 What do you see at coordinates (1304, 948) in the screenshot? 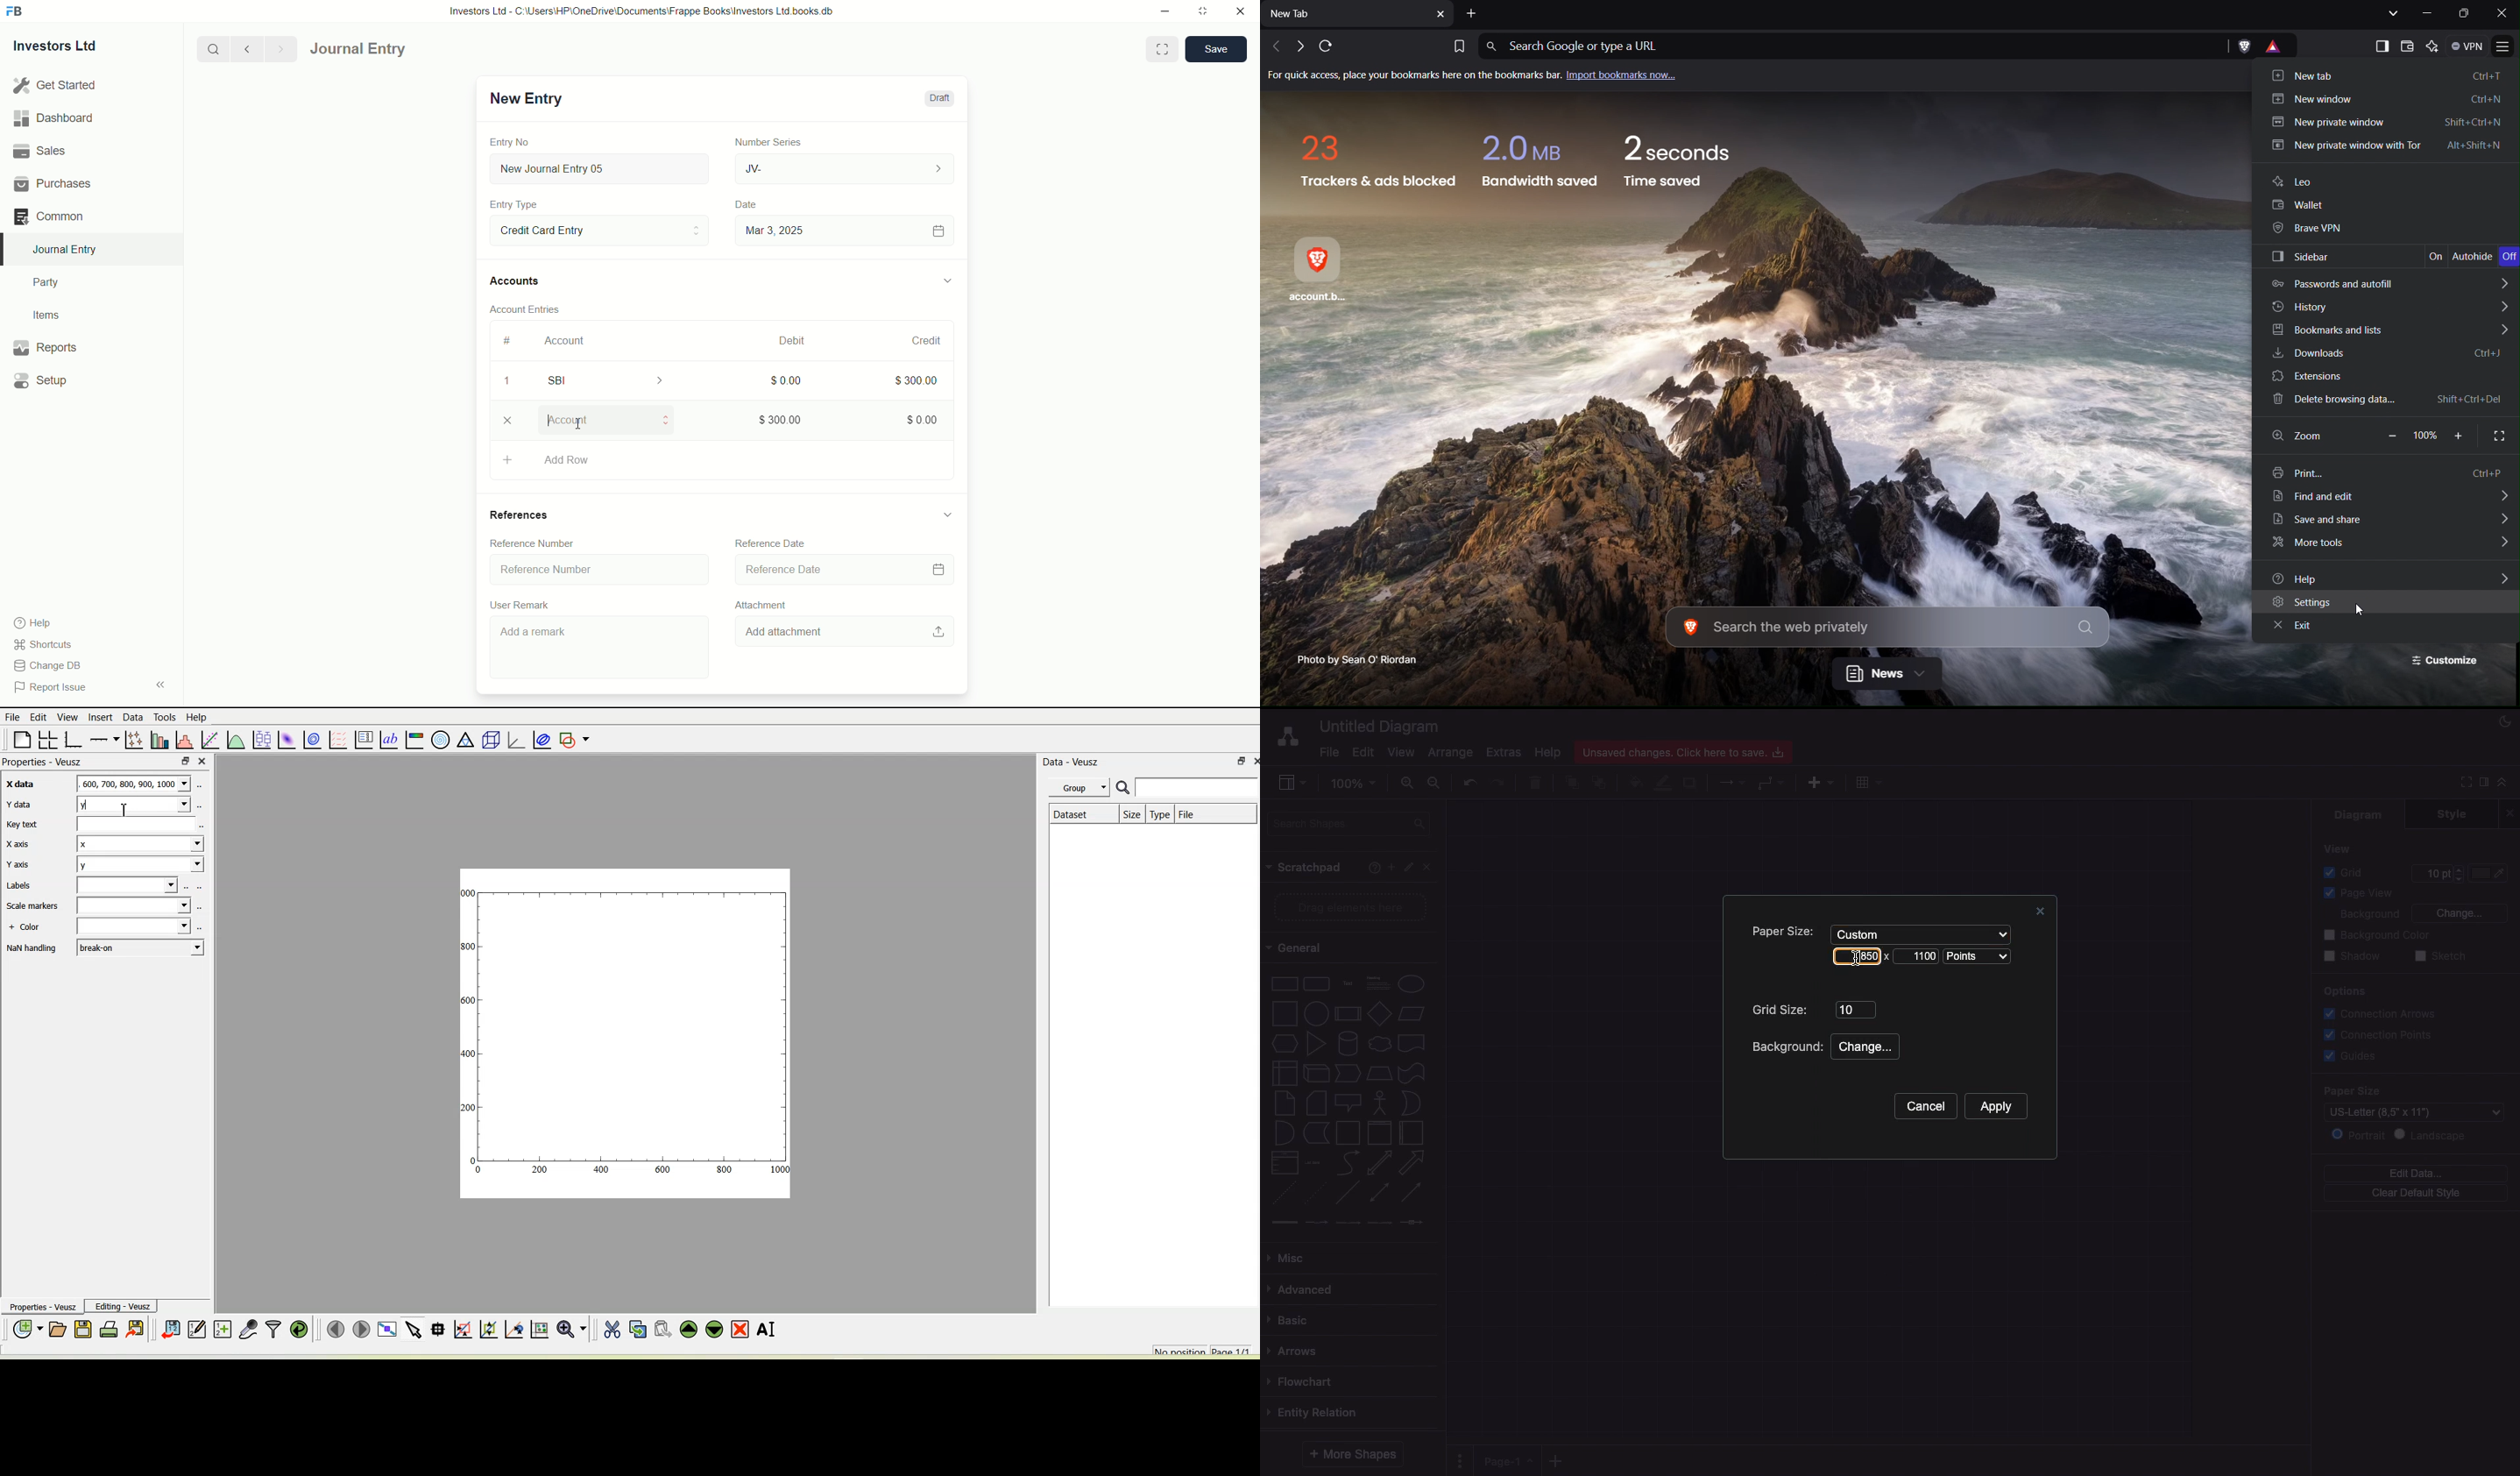
I see `General ` at bounding box center [1304, 948].